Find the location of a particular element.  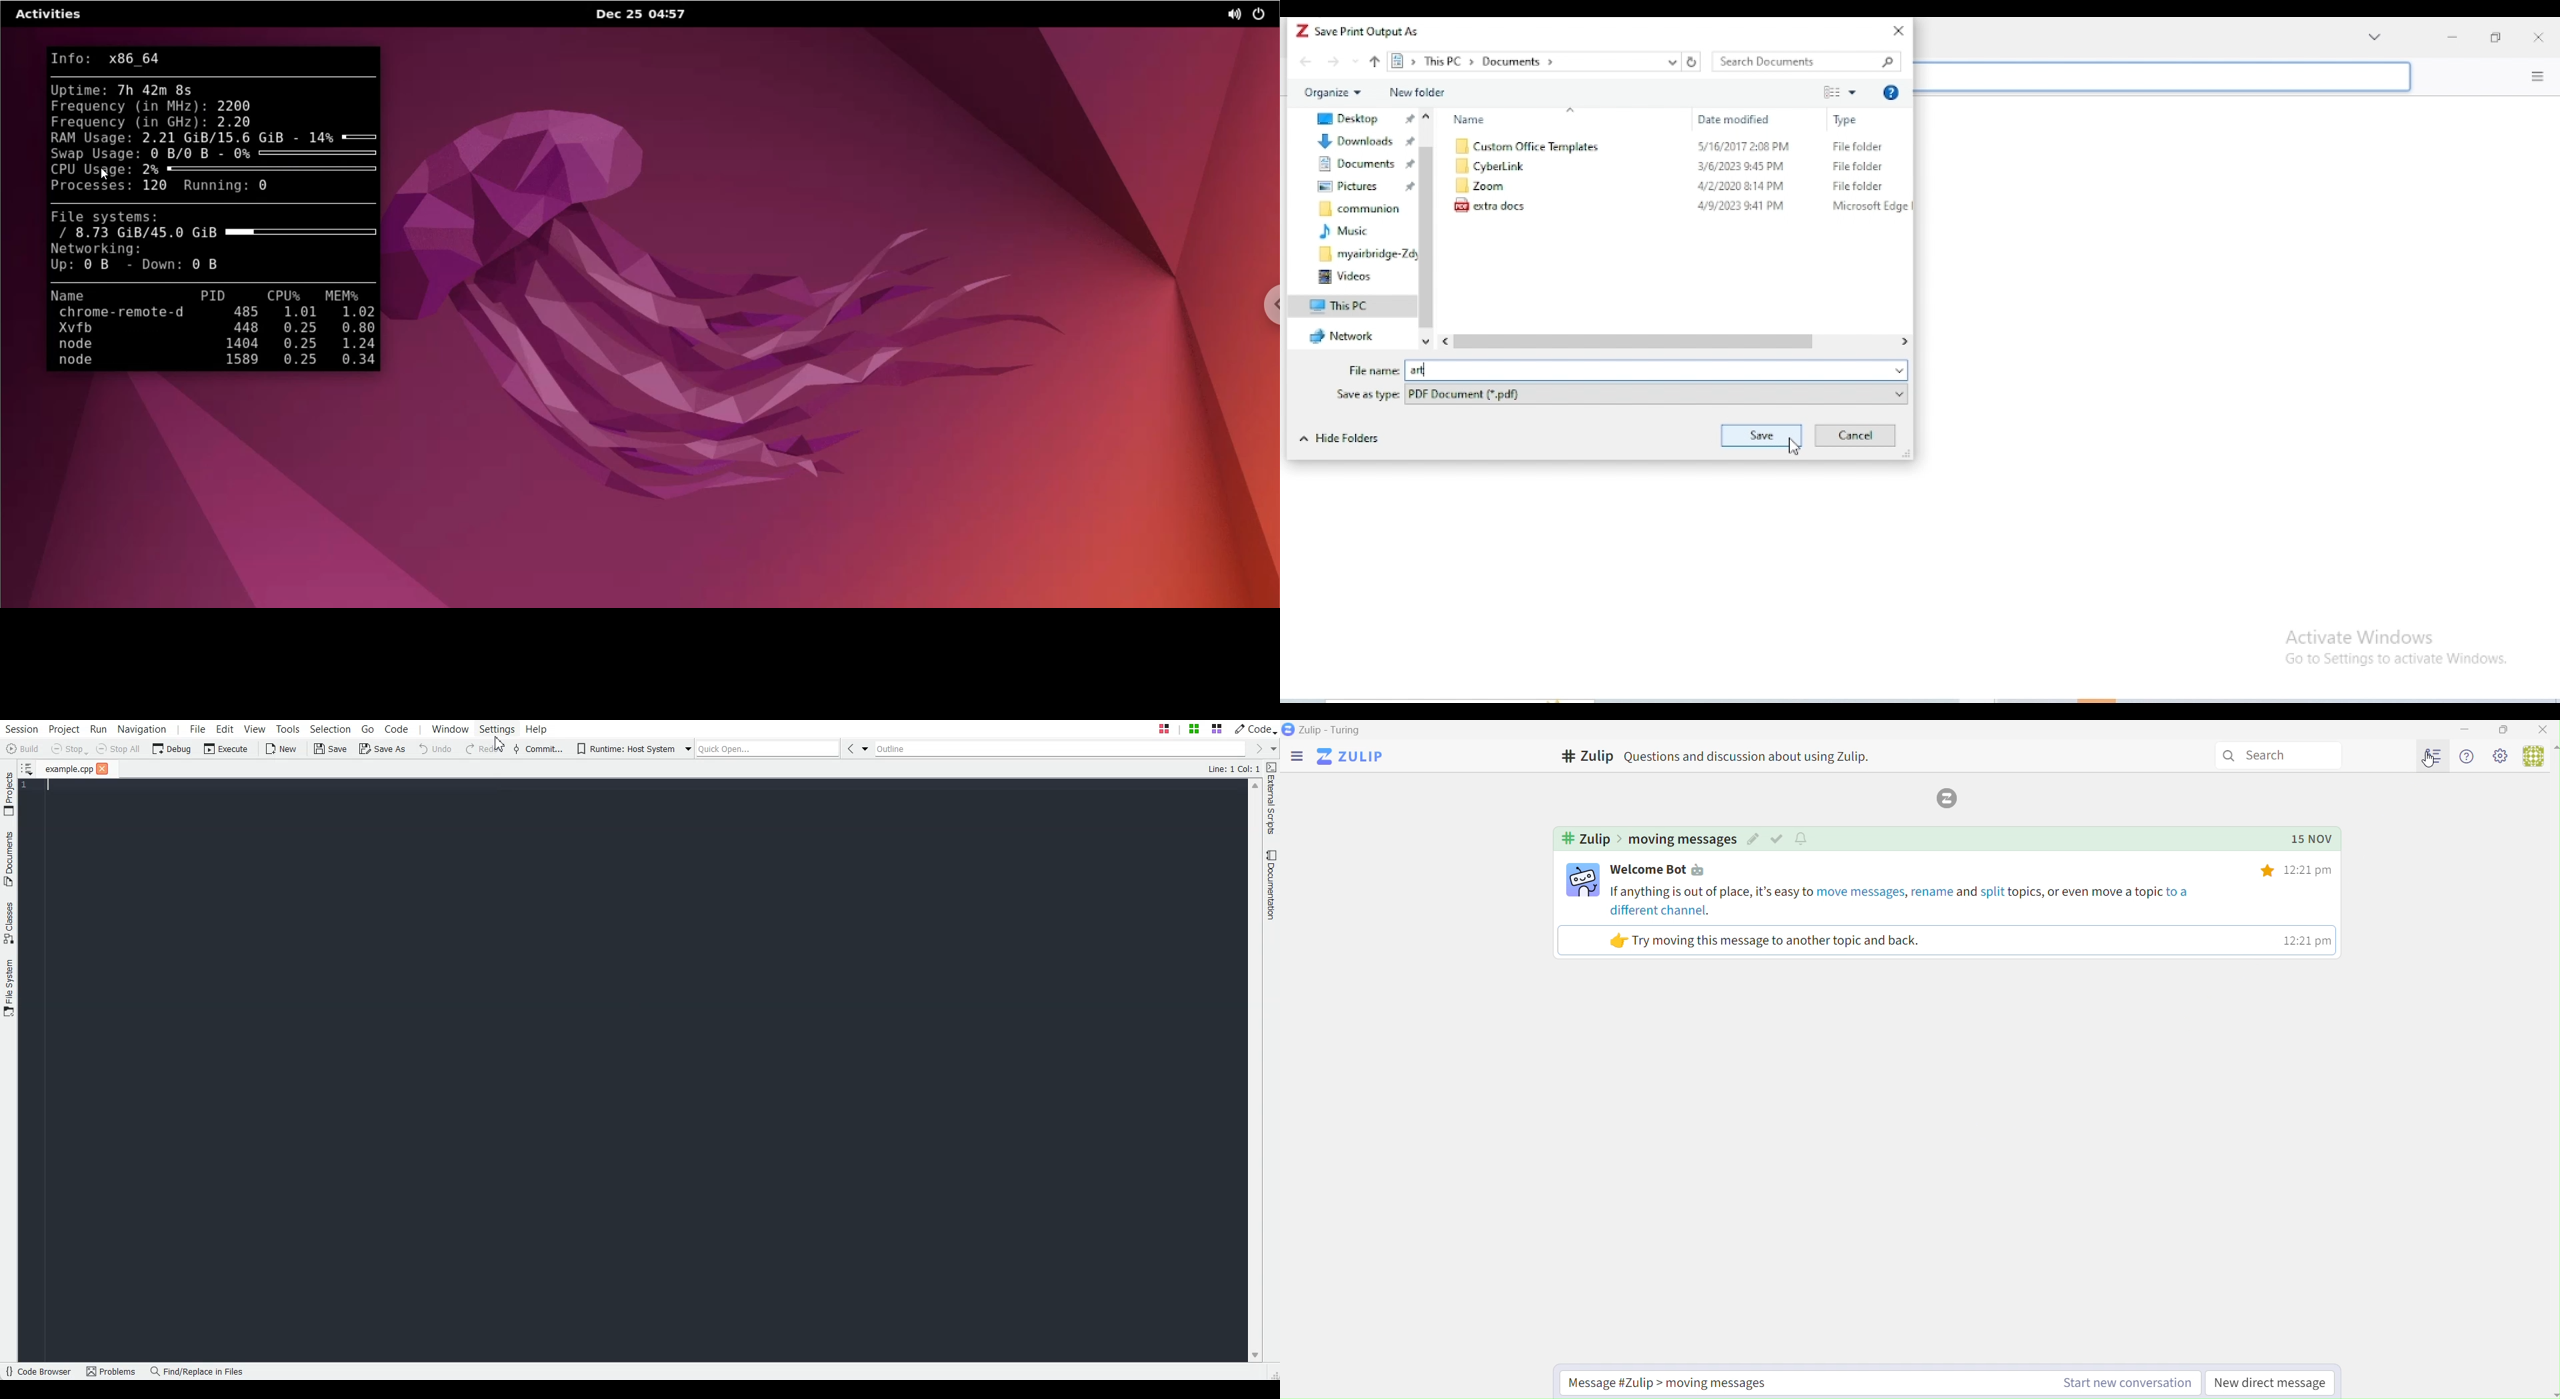

search documents is located at coordinates (1806, 62).